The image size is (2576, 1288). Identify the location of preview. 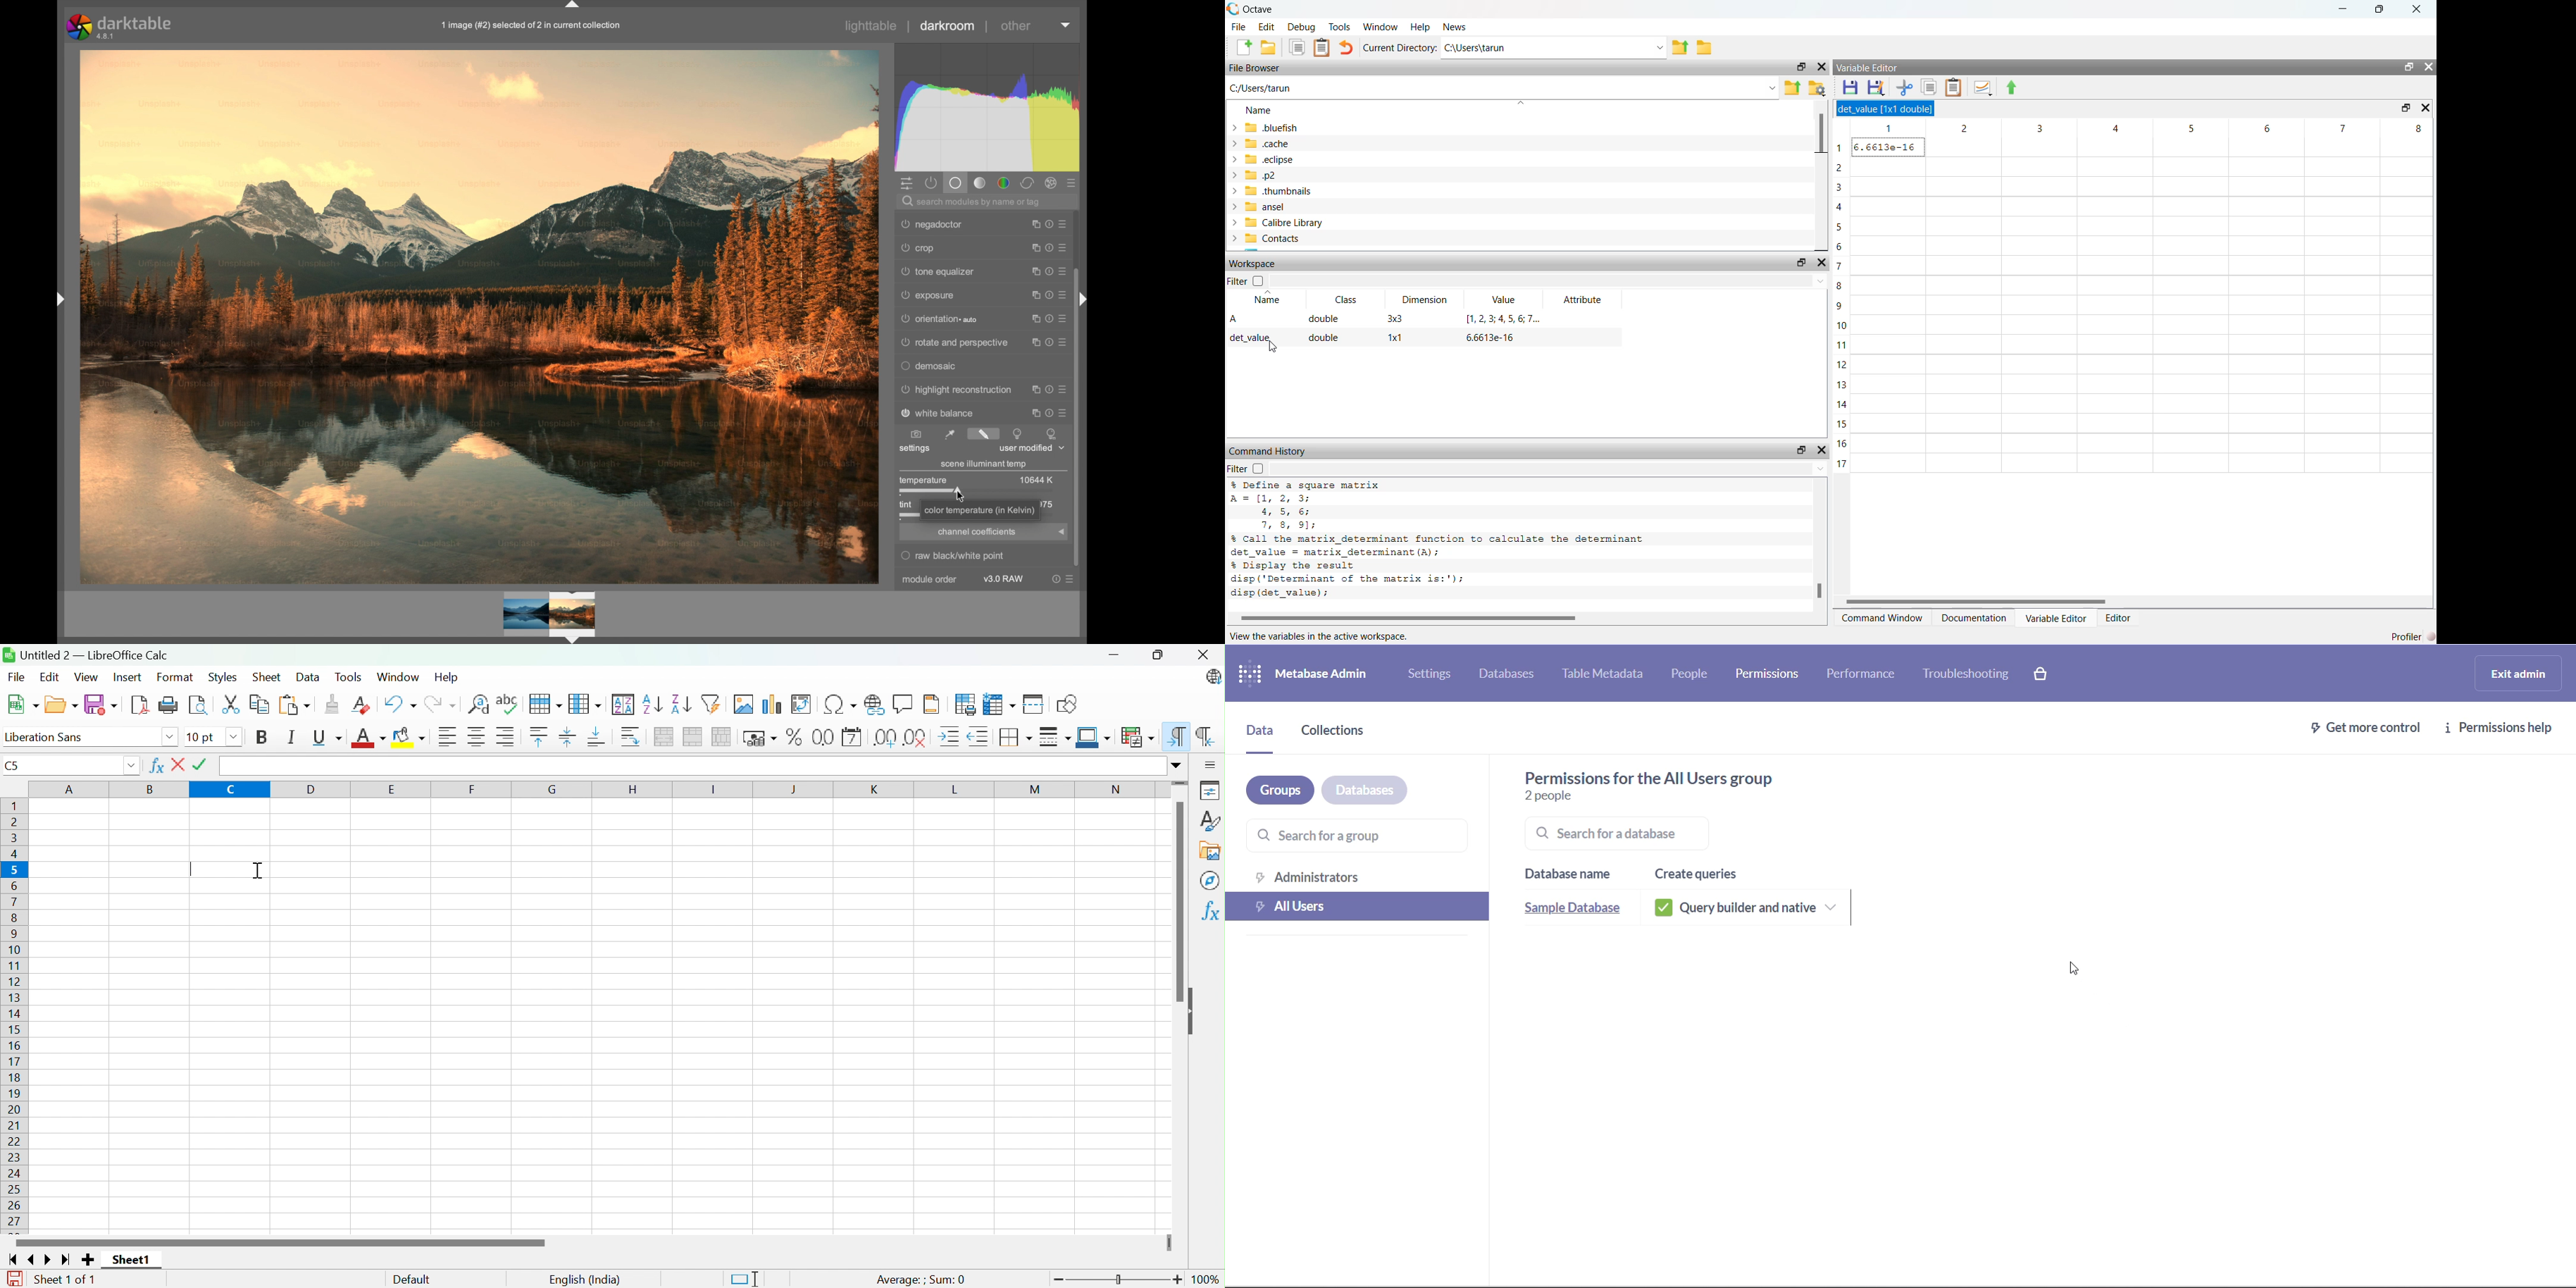
(553, 617).